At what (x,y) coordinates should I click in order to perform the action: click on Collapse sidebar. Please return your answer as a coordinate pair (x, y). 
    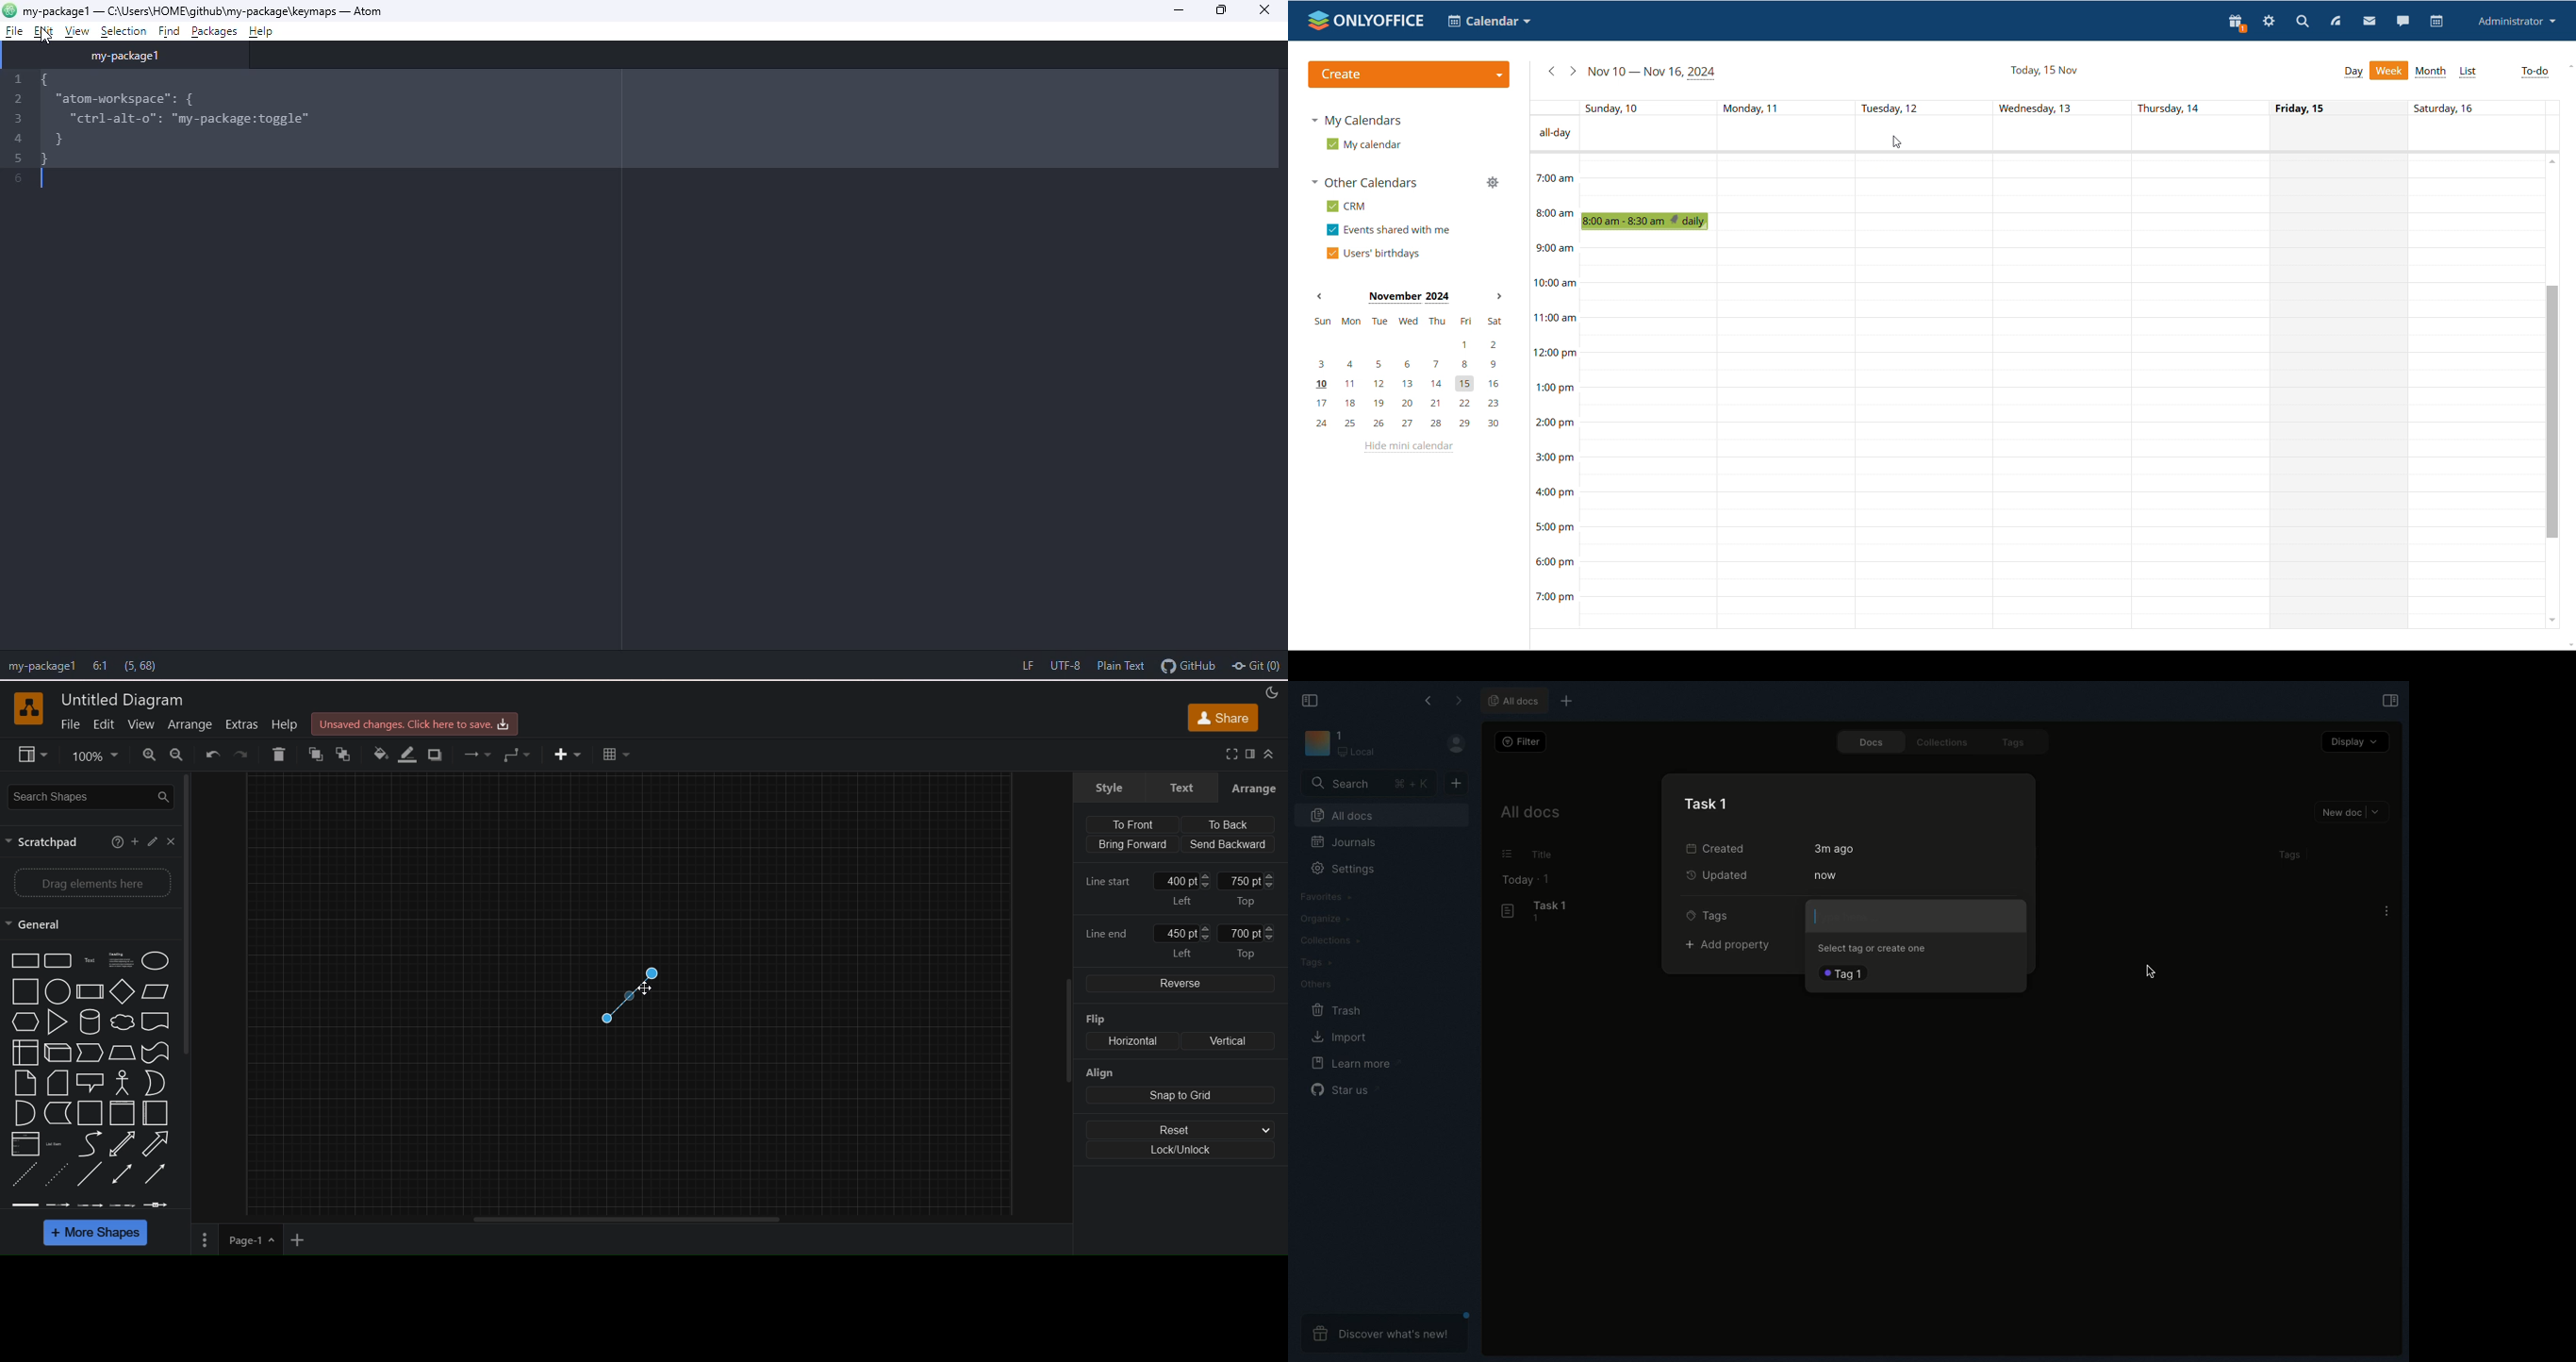
    Looking at the image, I should click on (1314, 702).